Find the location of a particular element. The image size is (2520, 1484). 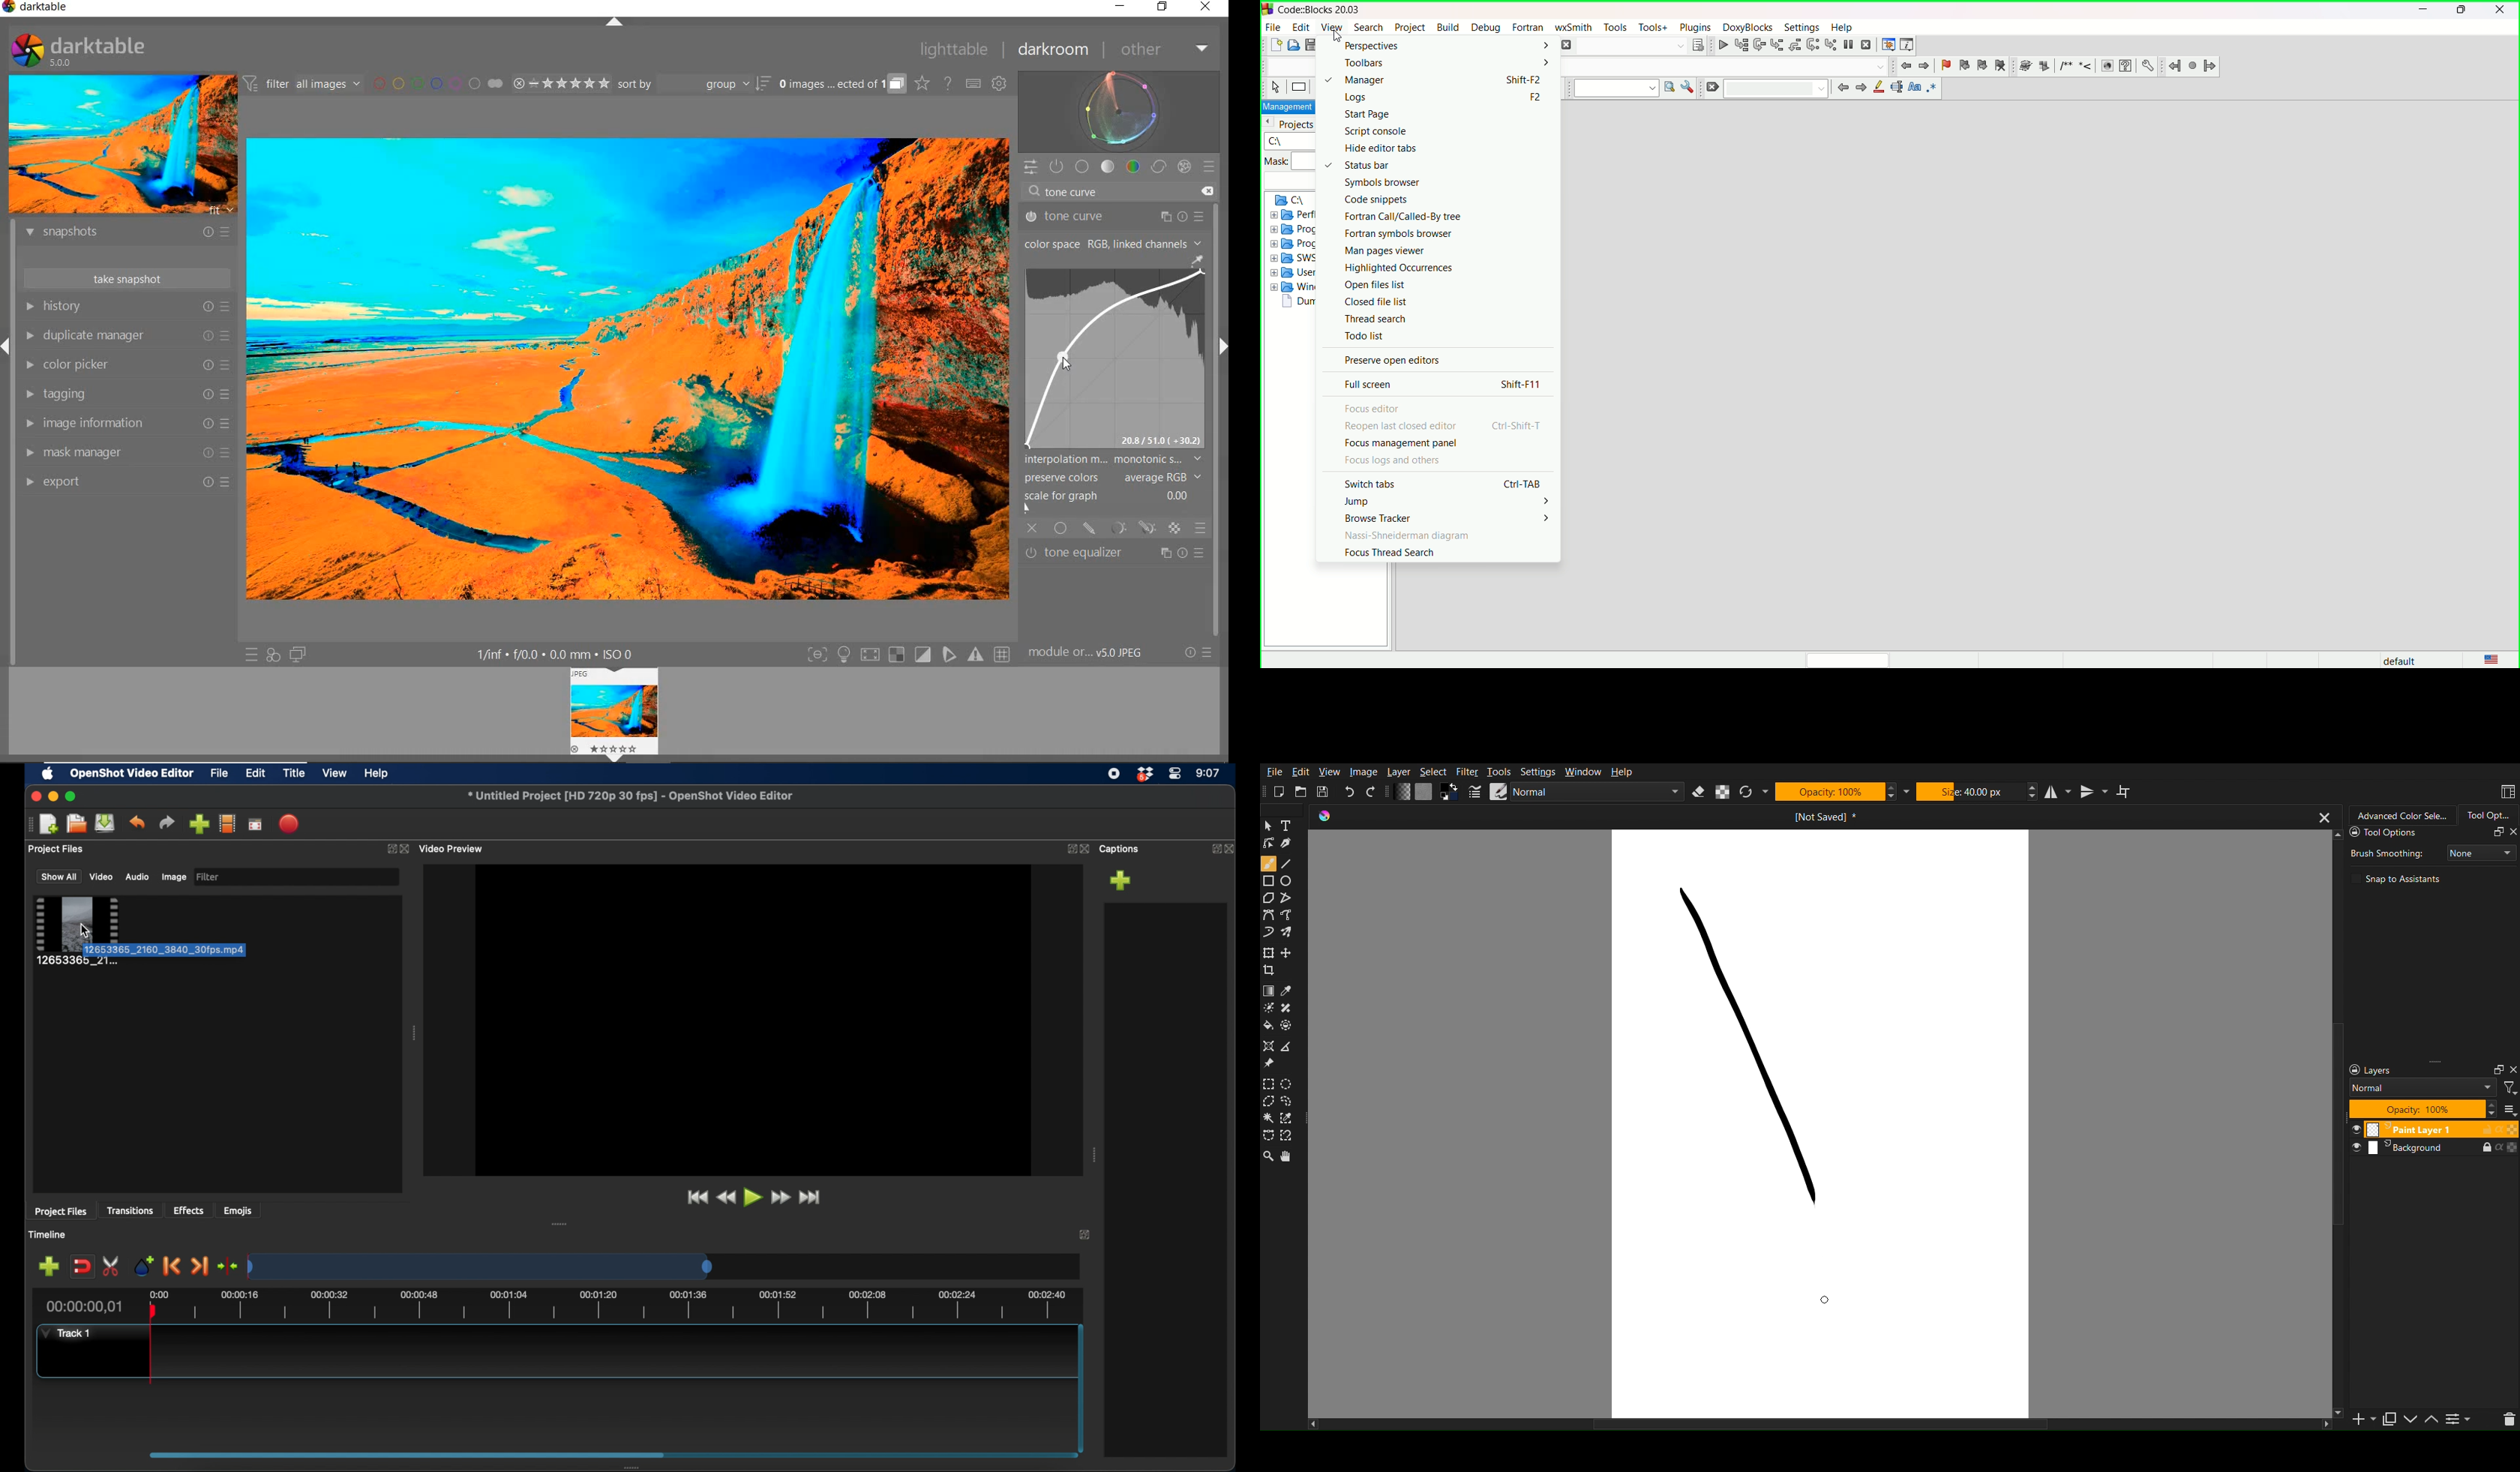

minimize is located at coordinates (54, 796).